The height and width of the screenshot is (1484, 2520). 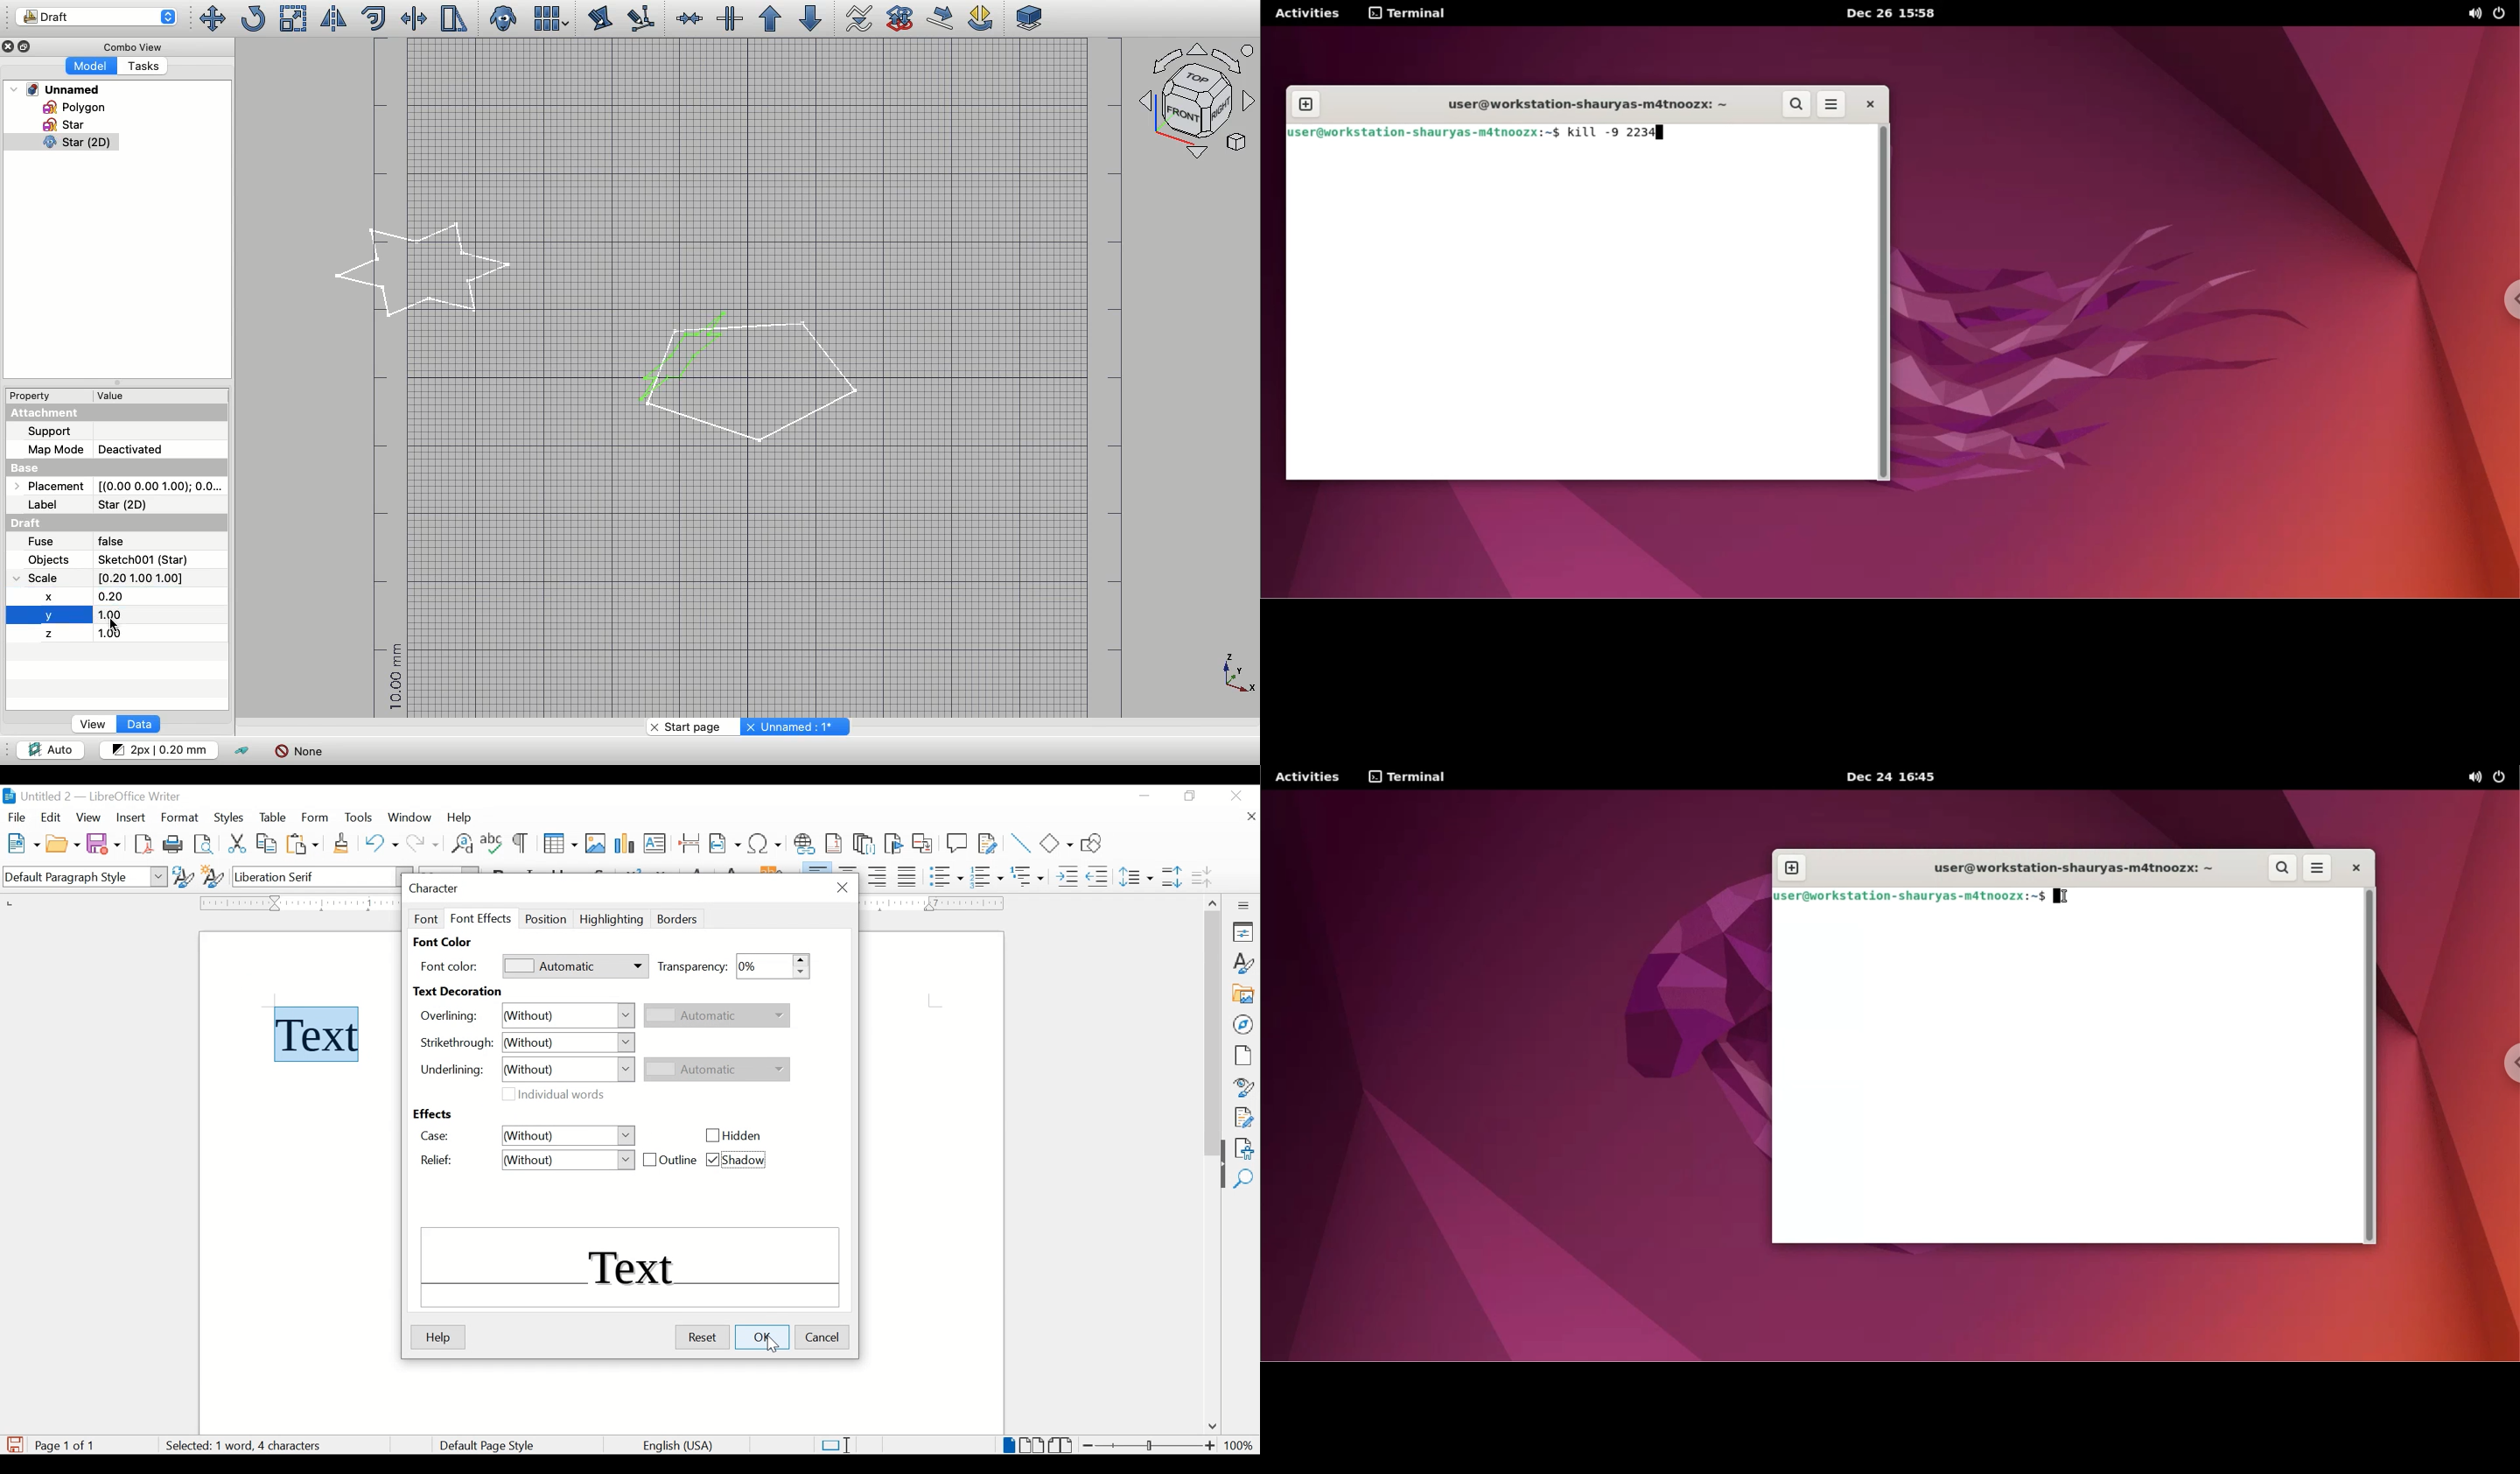 I want to click on shadow checkbox checked, so click(x=738, y=1161).